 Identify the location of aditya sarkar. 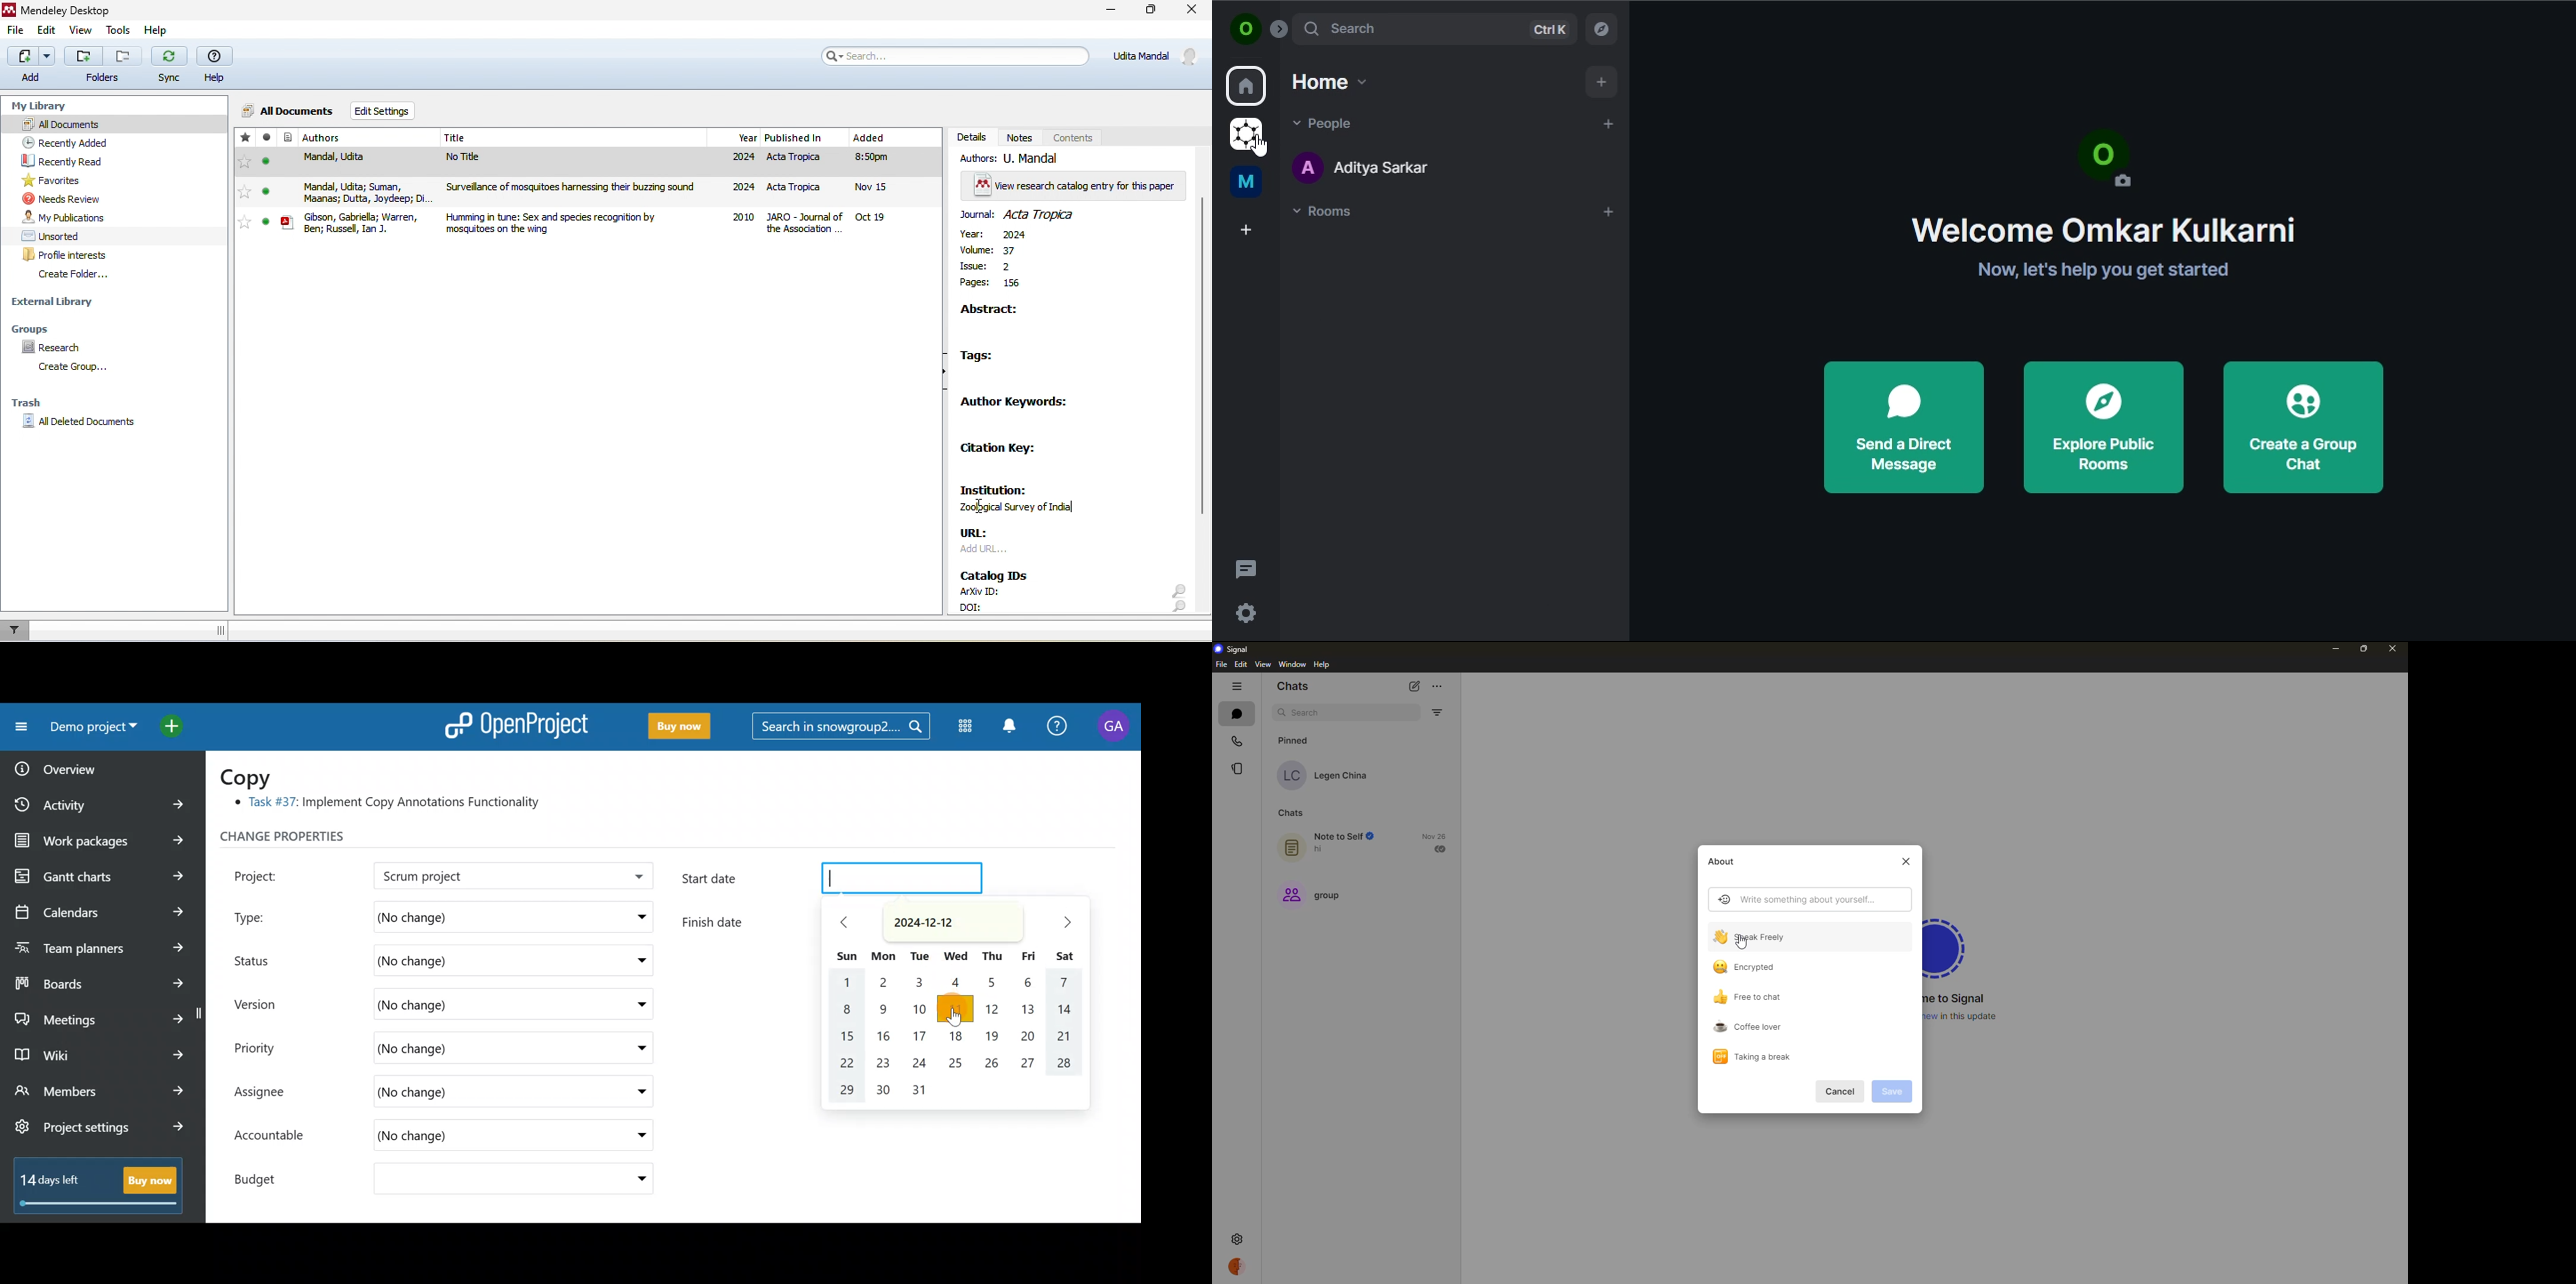
(1367, 167).